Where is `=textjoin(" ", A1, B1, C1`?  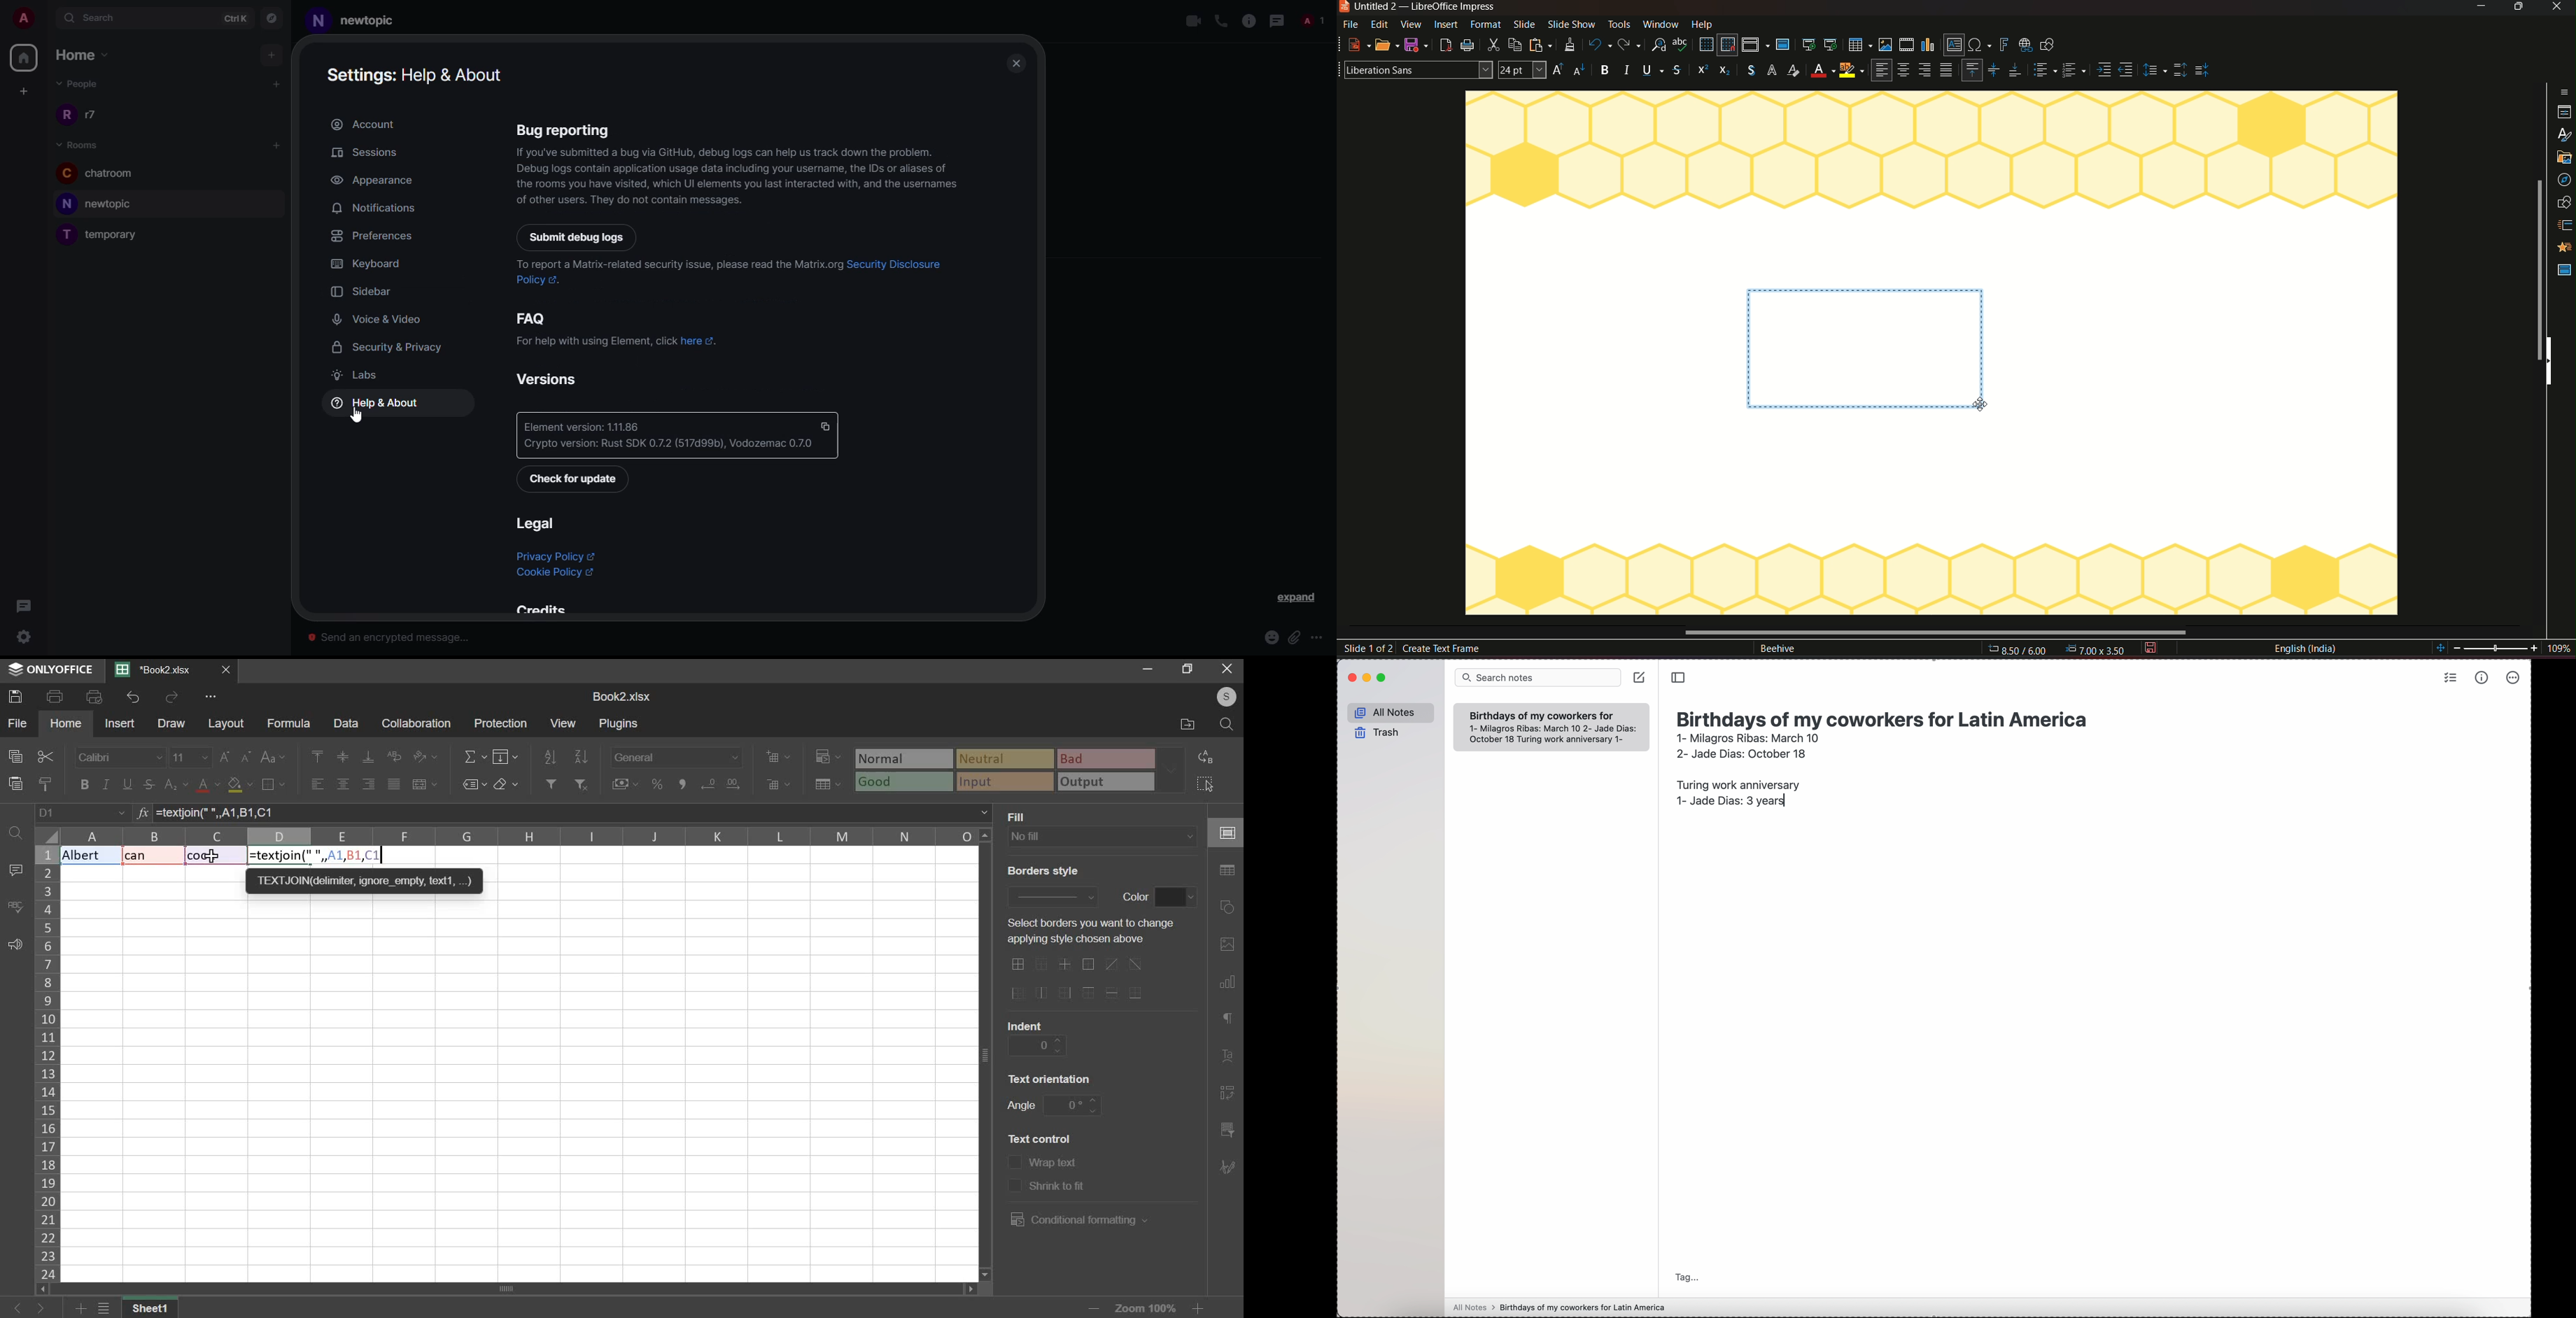
=textjoin(" ", A1, B1, C1 is located at coordinates (573, 813).